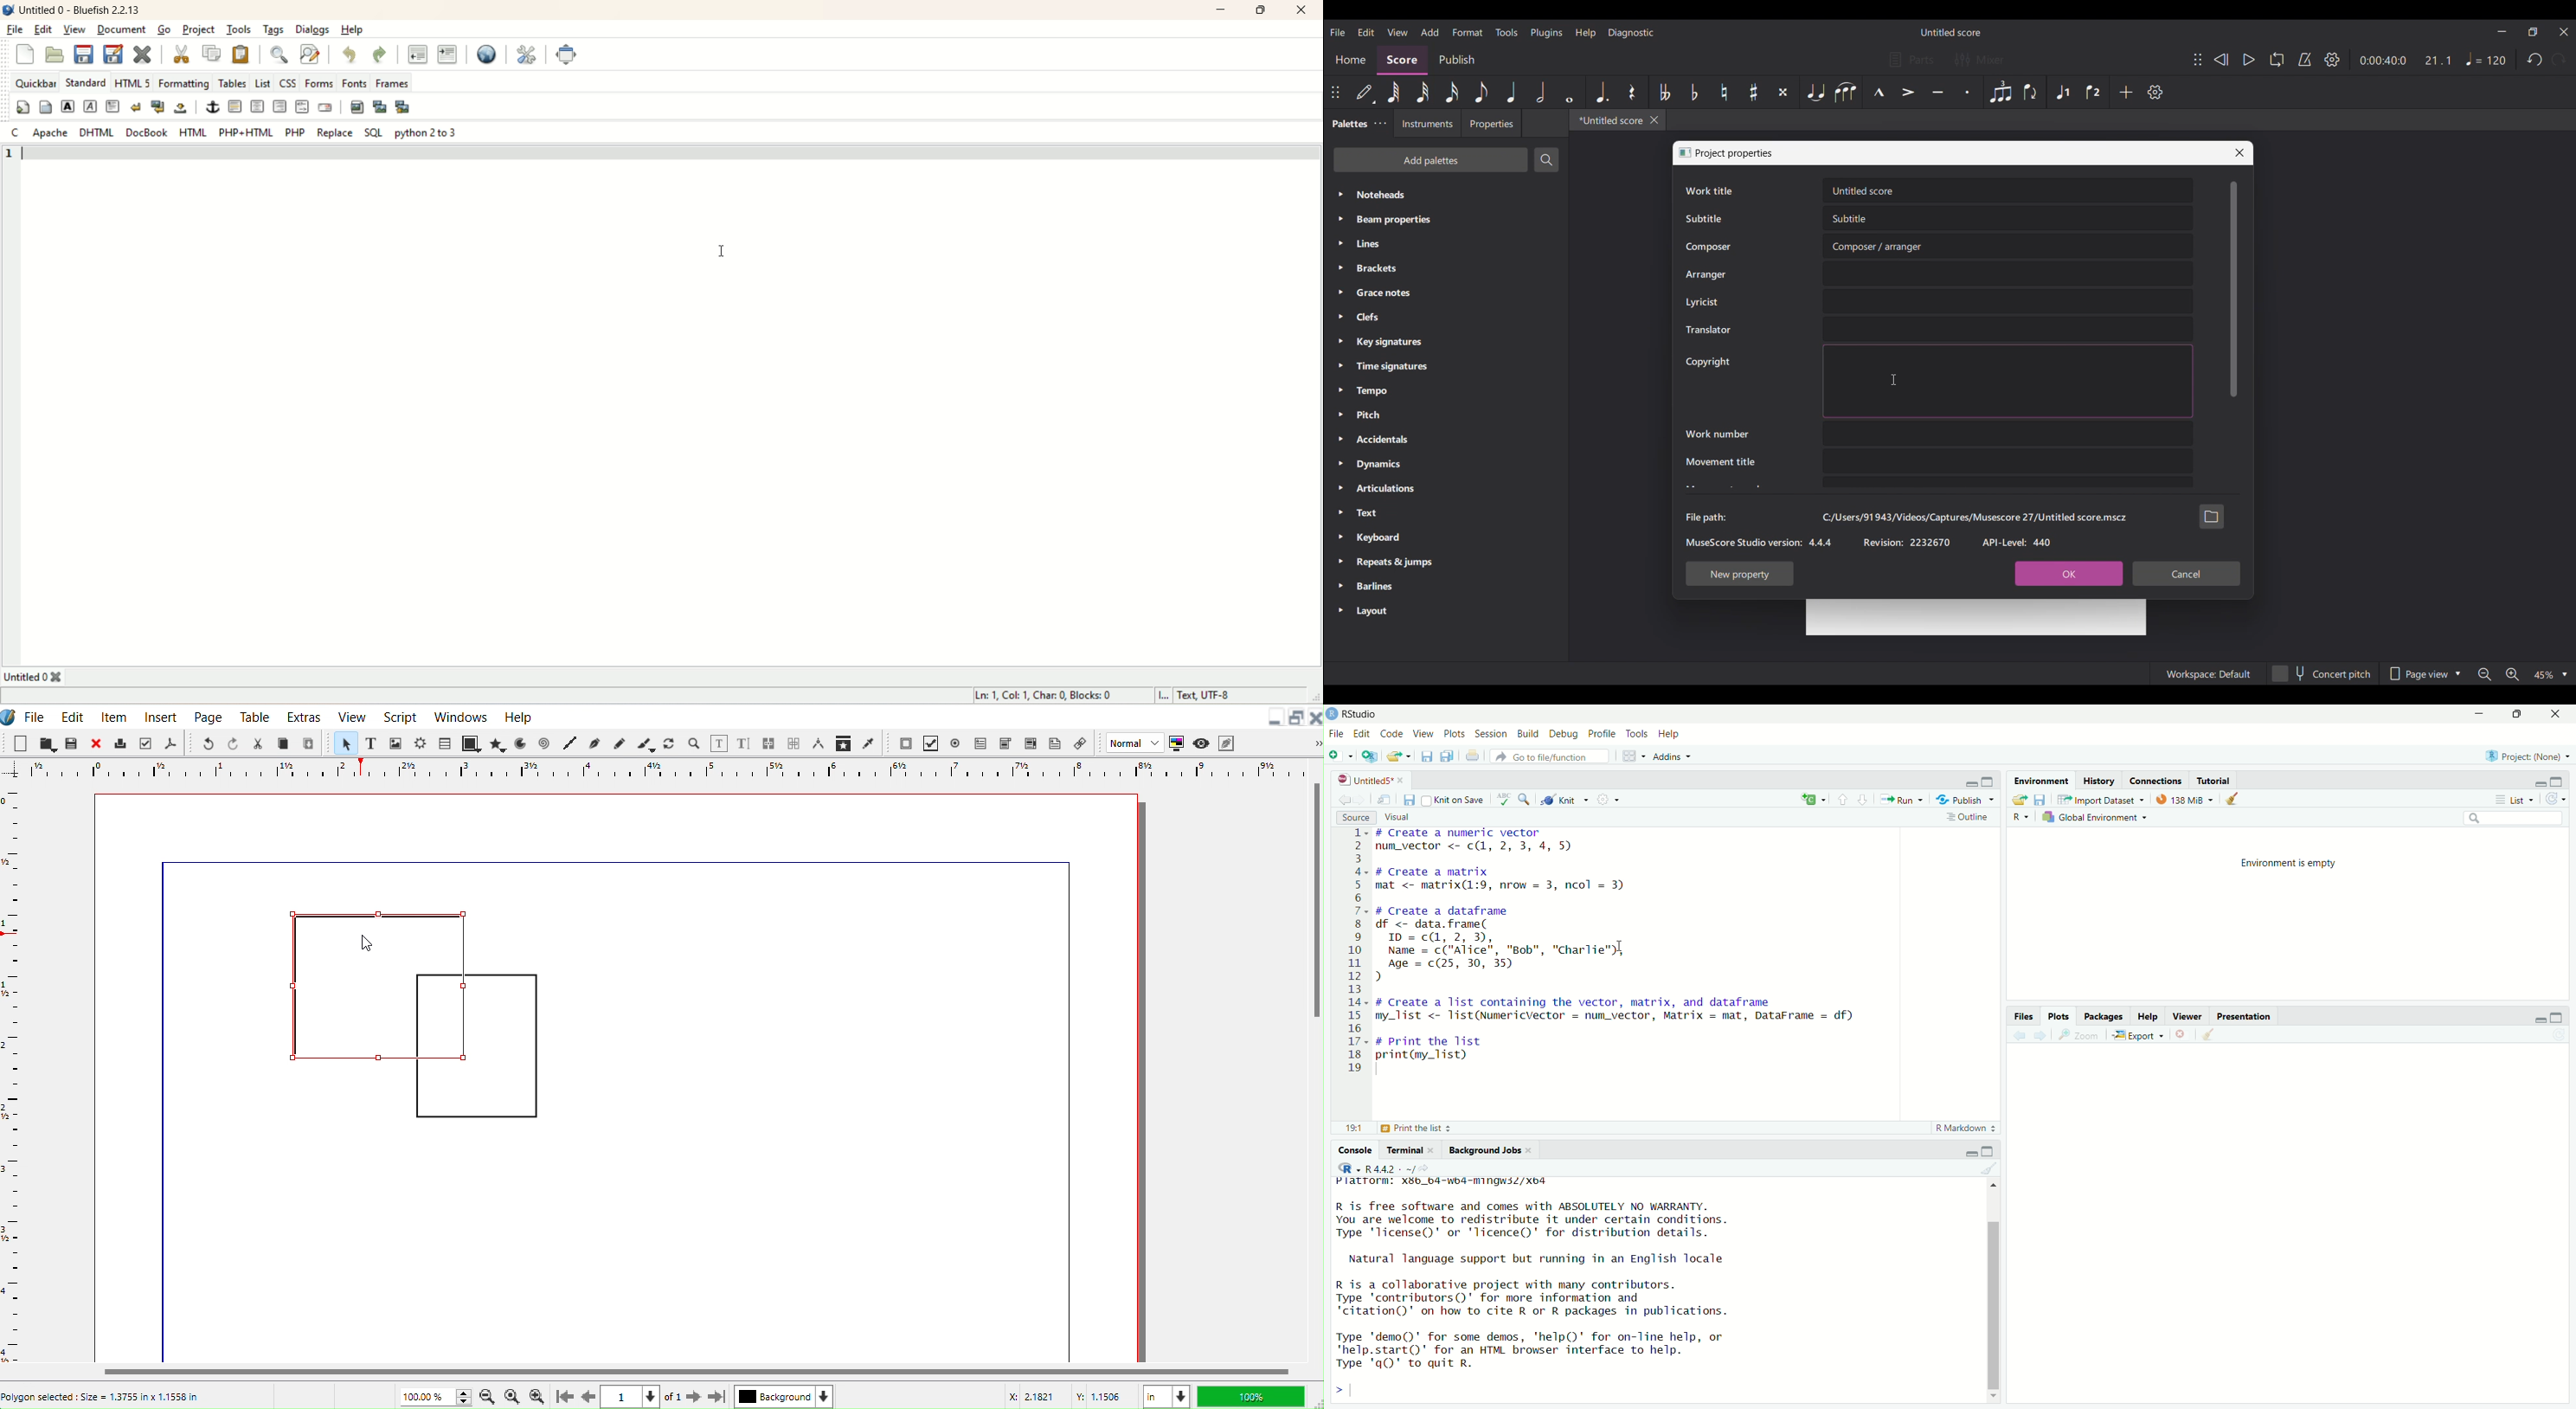 The height and width of the screenshot is (1428, 2576). Describe the element at coordinates (1425, 759) in the screenshot. I see `save` at that location.